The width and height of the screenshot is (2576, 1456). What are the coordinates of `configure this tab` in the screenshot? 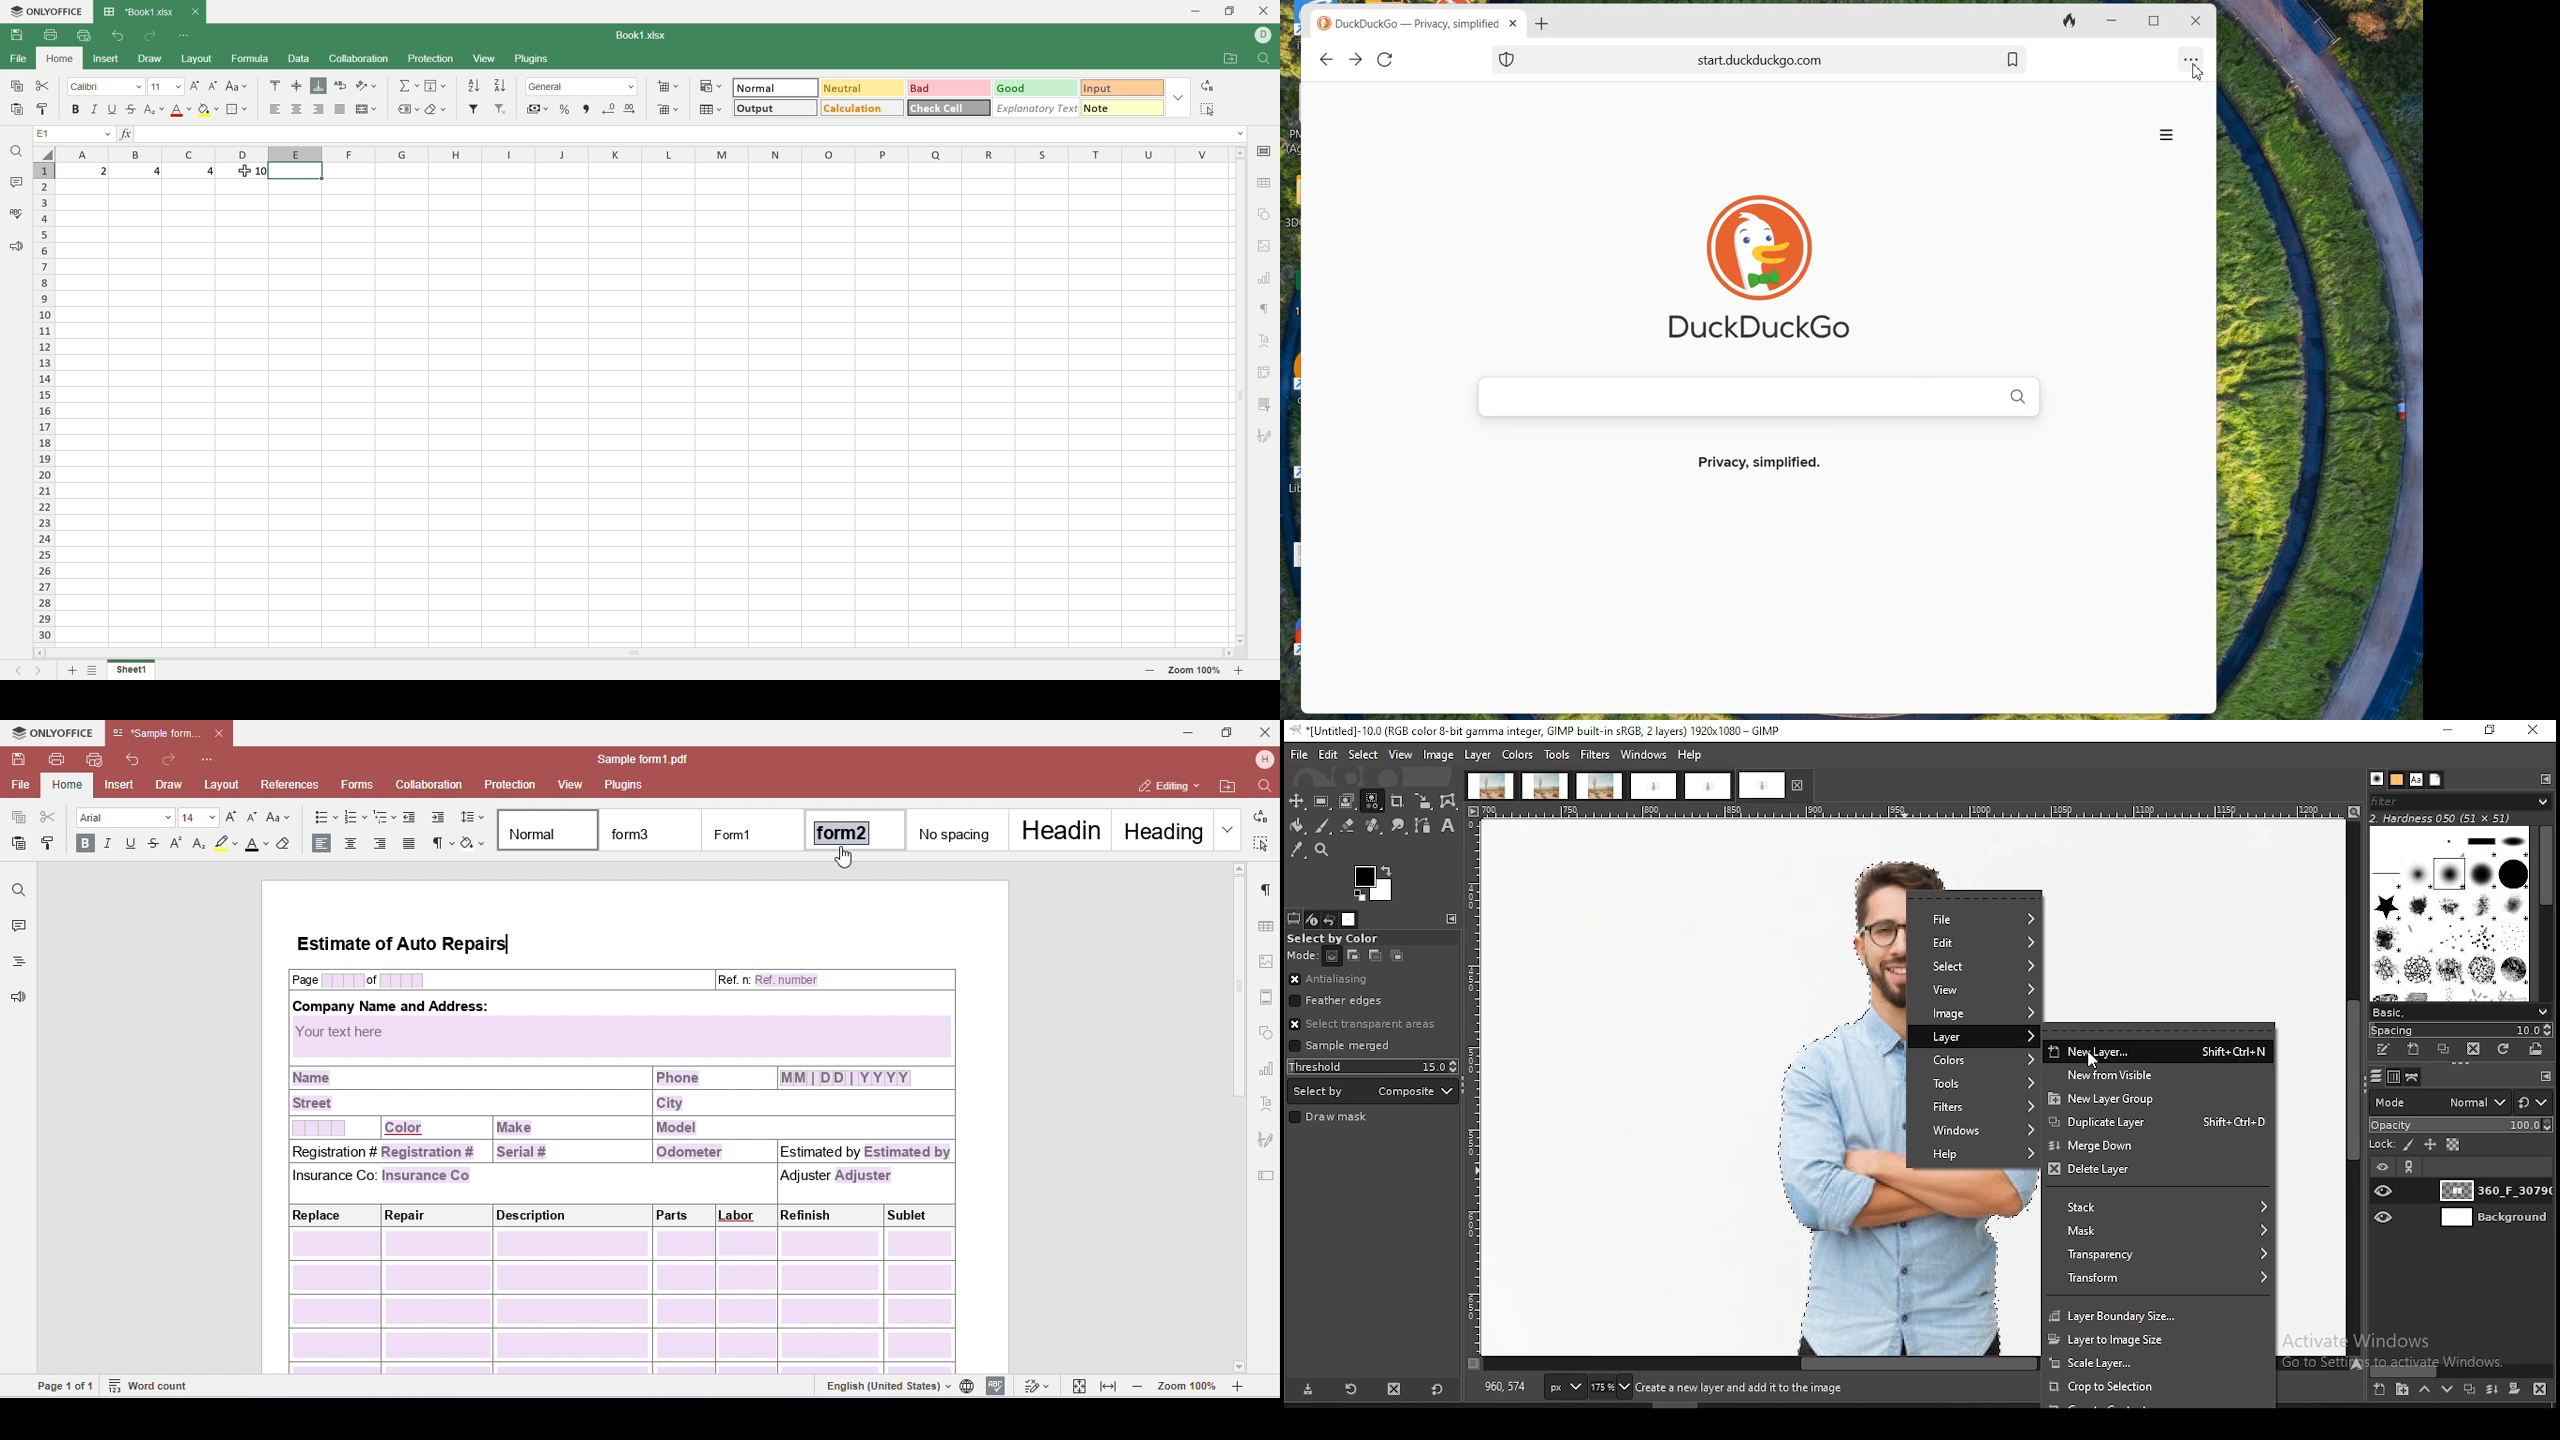 It's located at (1451, 919).